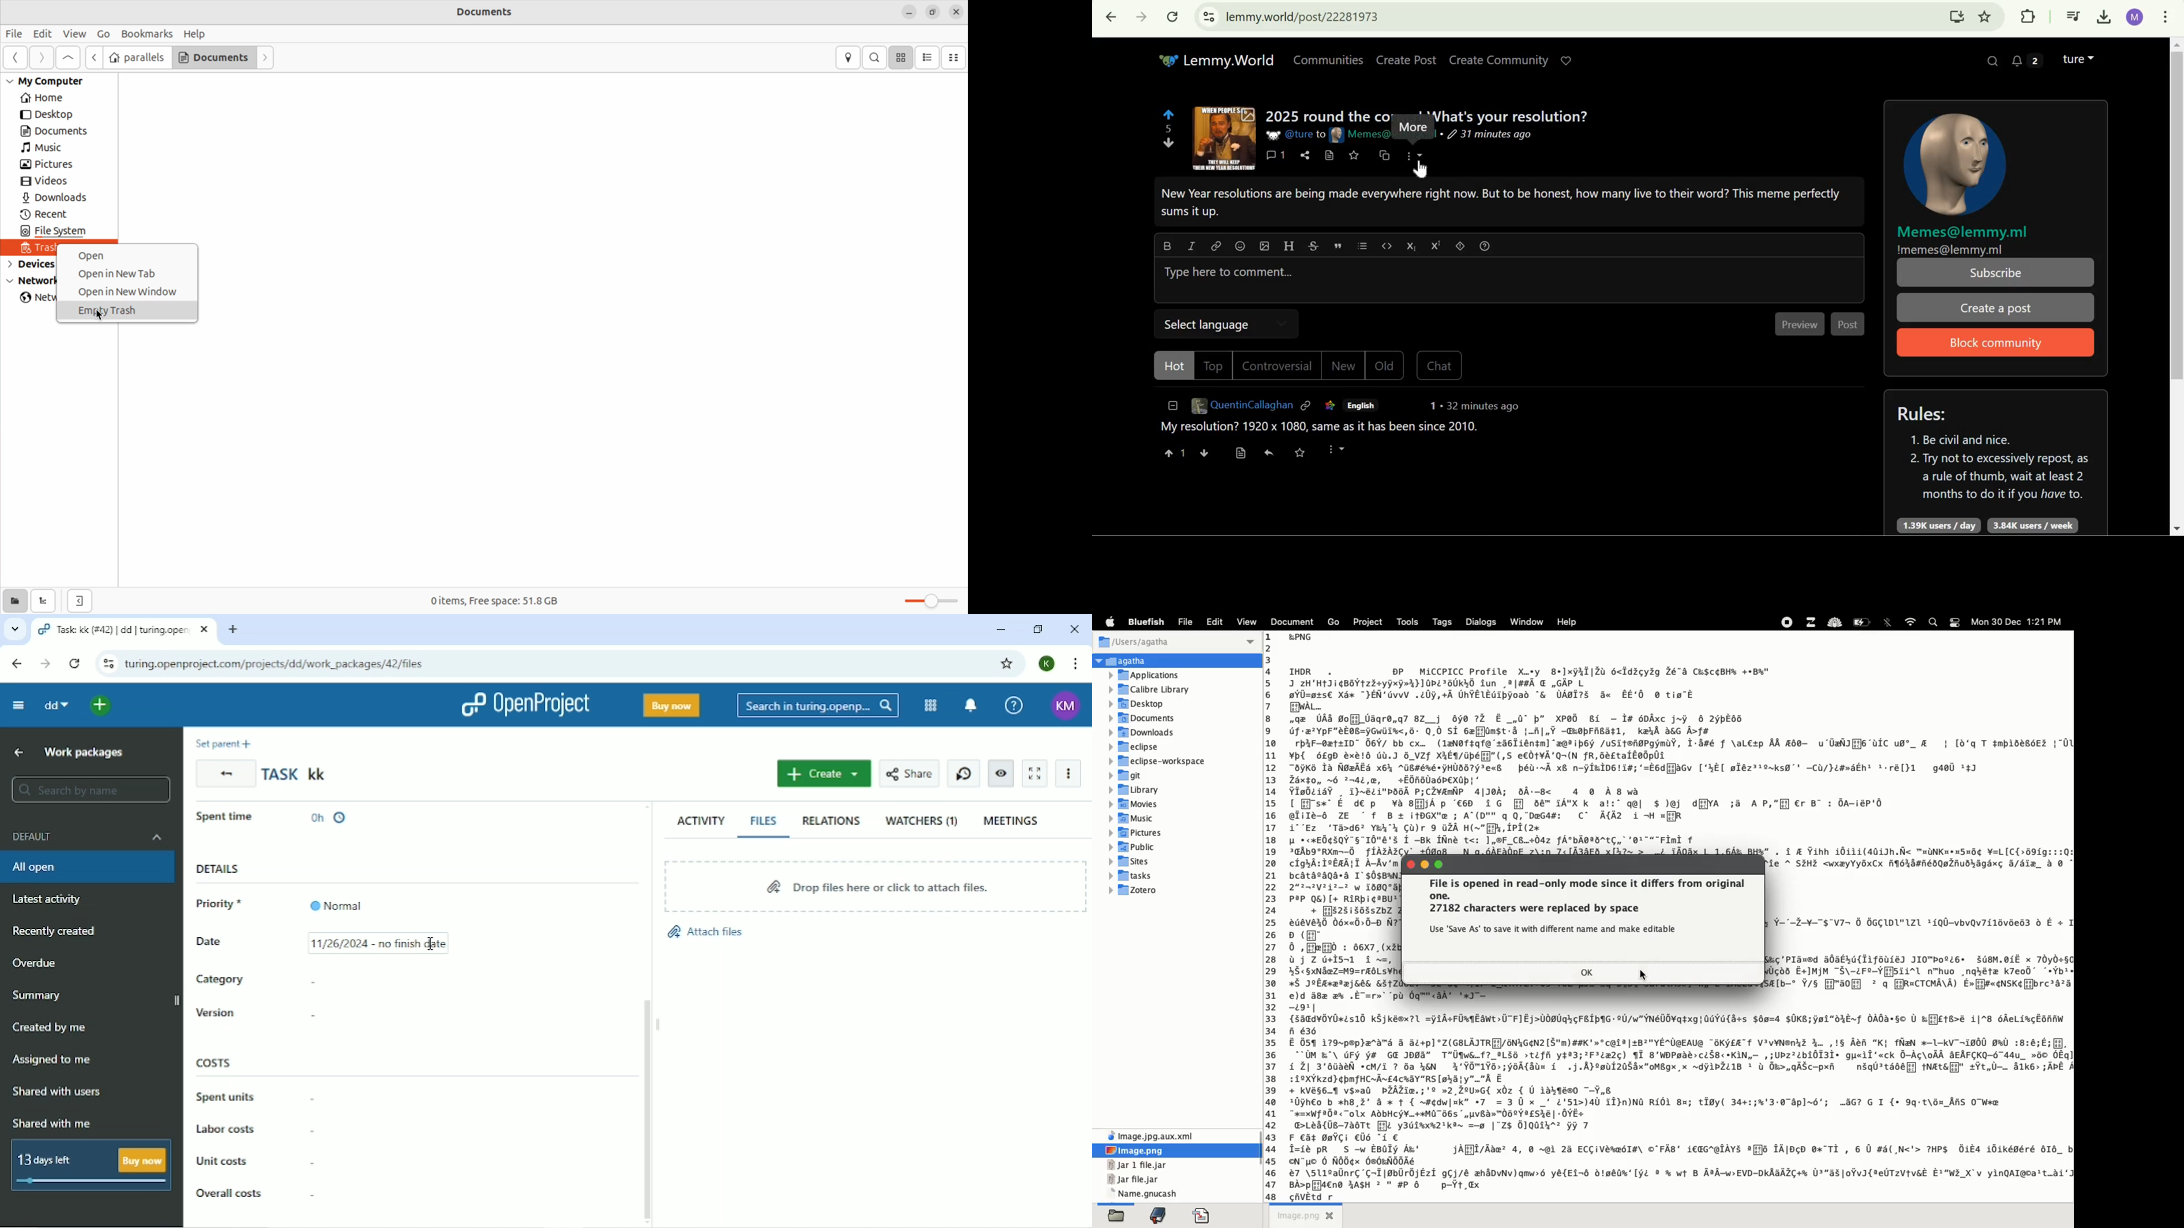  What do you see at coordinates (56, 130) in the screenshot?
I see `Documents` at bounding box center [56, 130].